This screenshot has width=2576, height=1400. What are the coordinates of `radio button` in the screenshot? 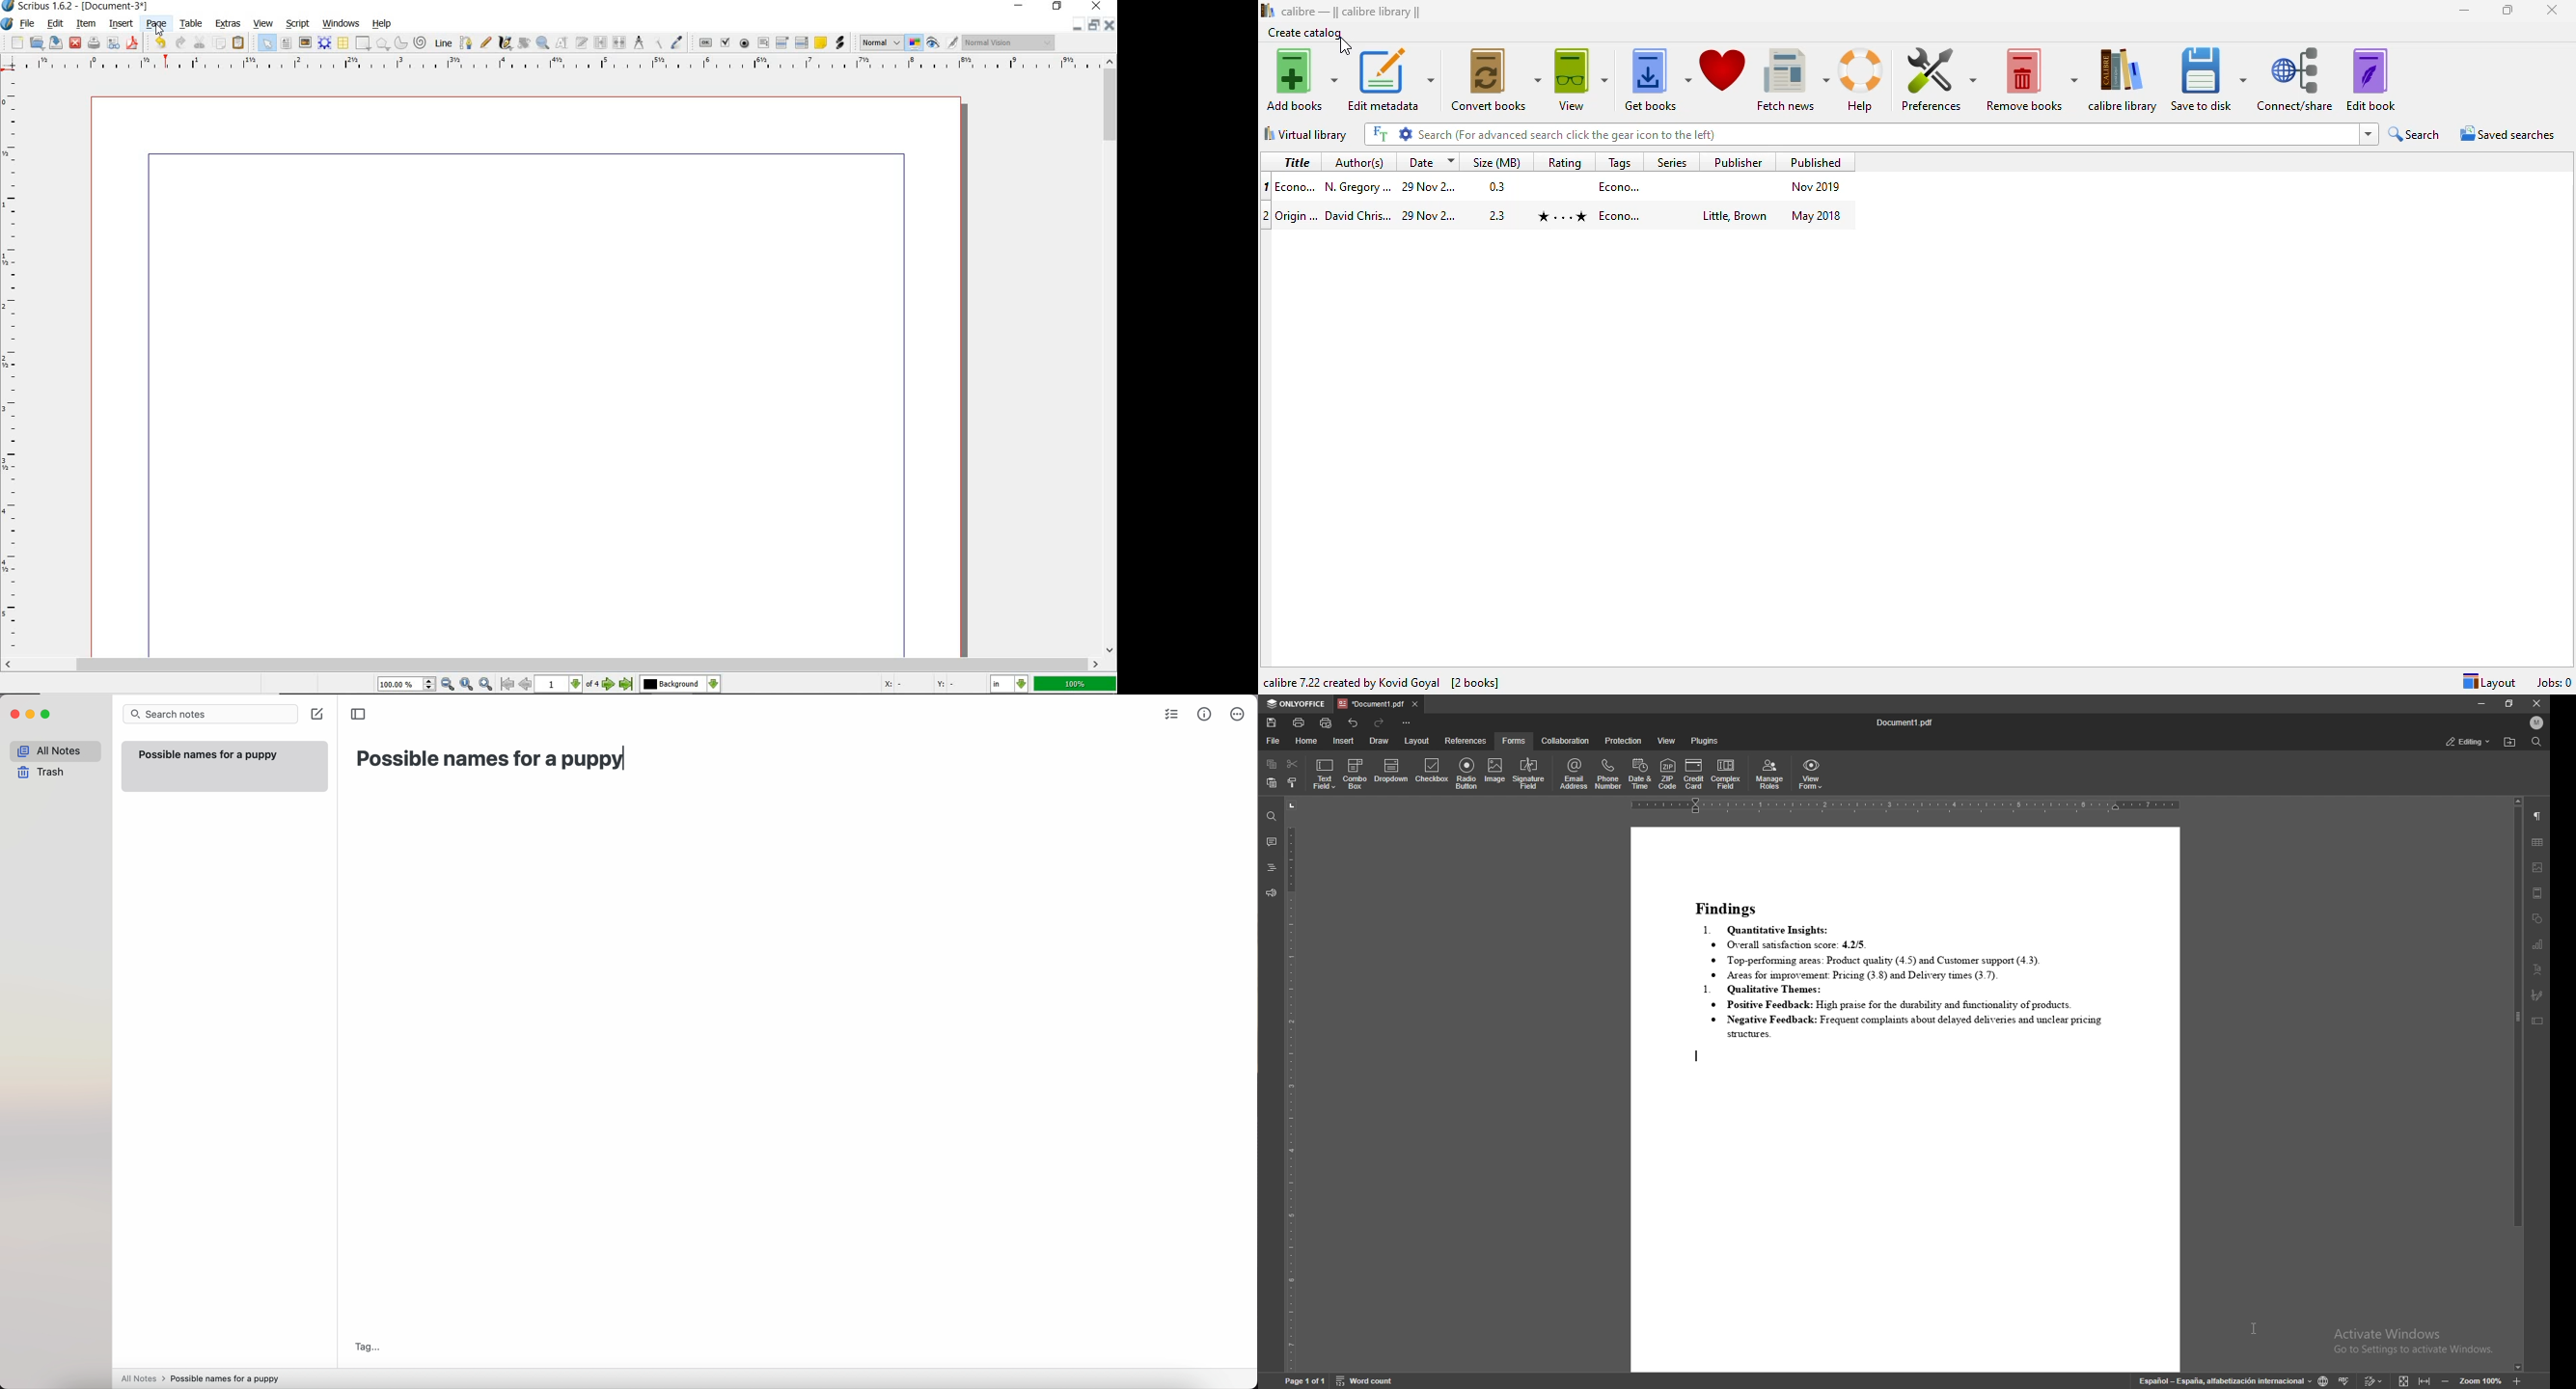 It's located at (1467, 774).